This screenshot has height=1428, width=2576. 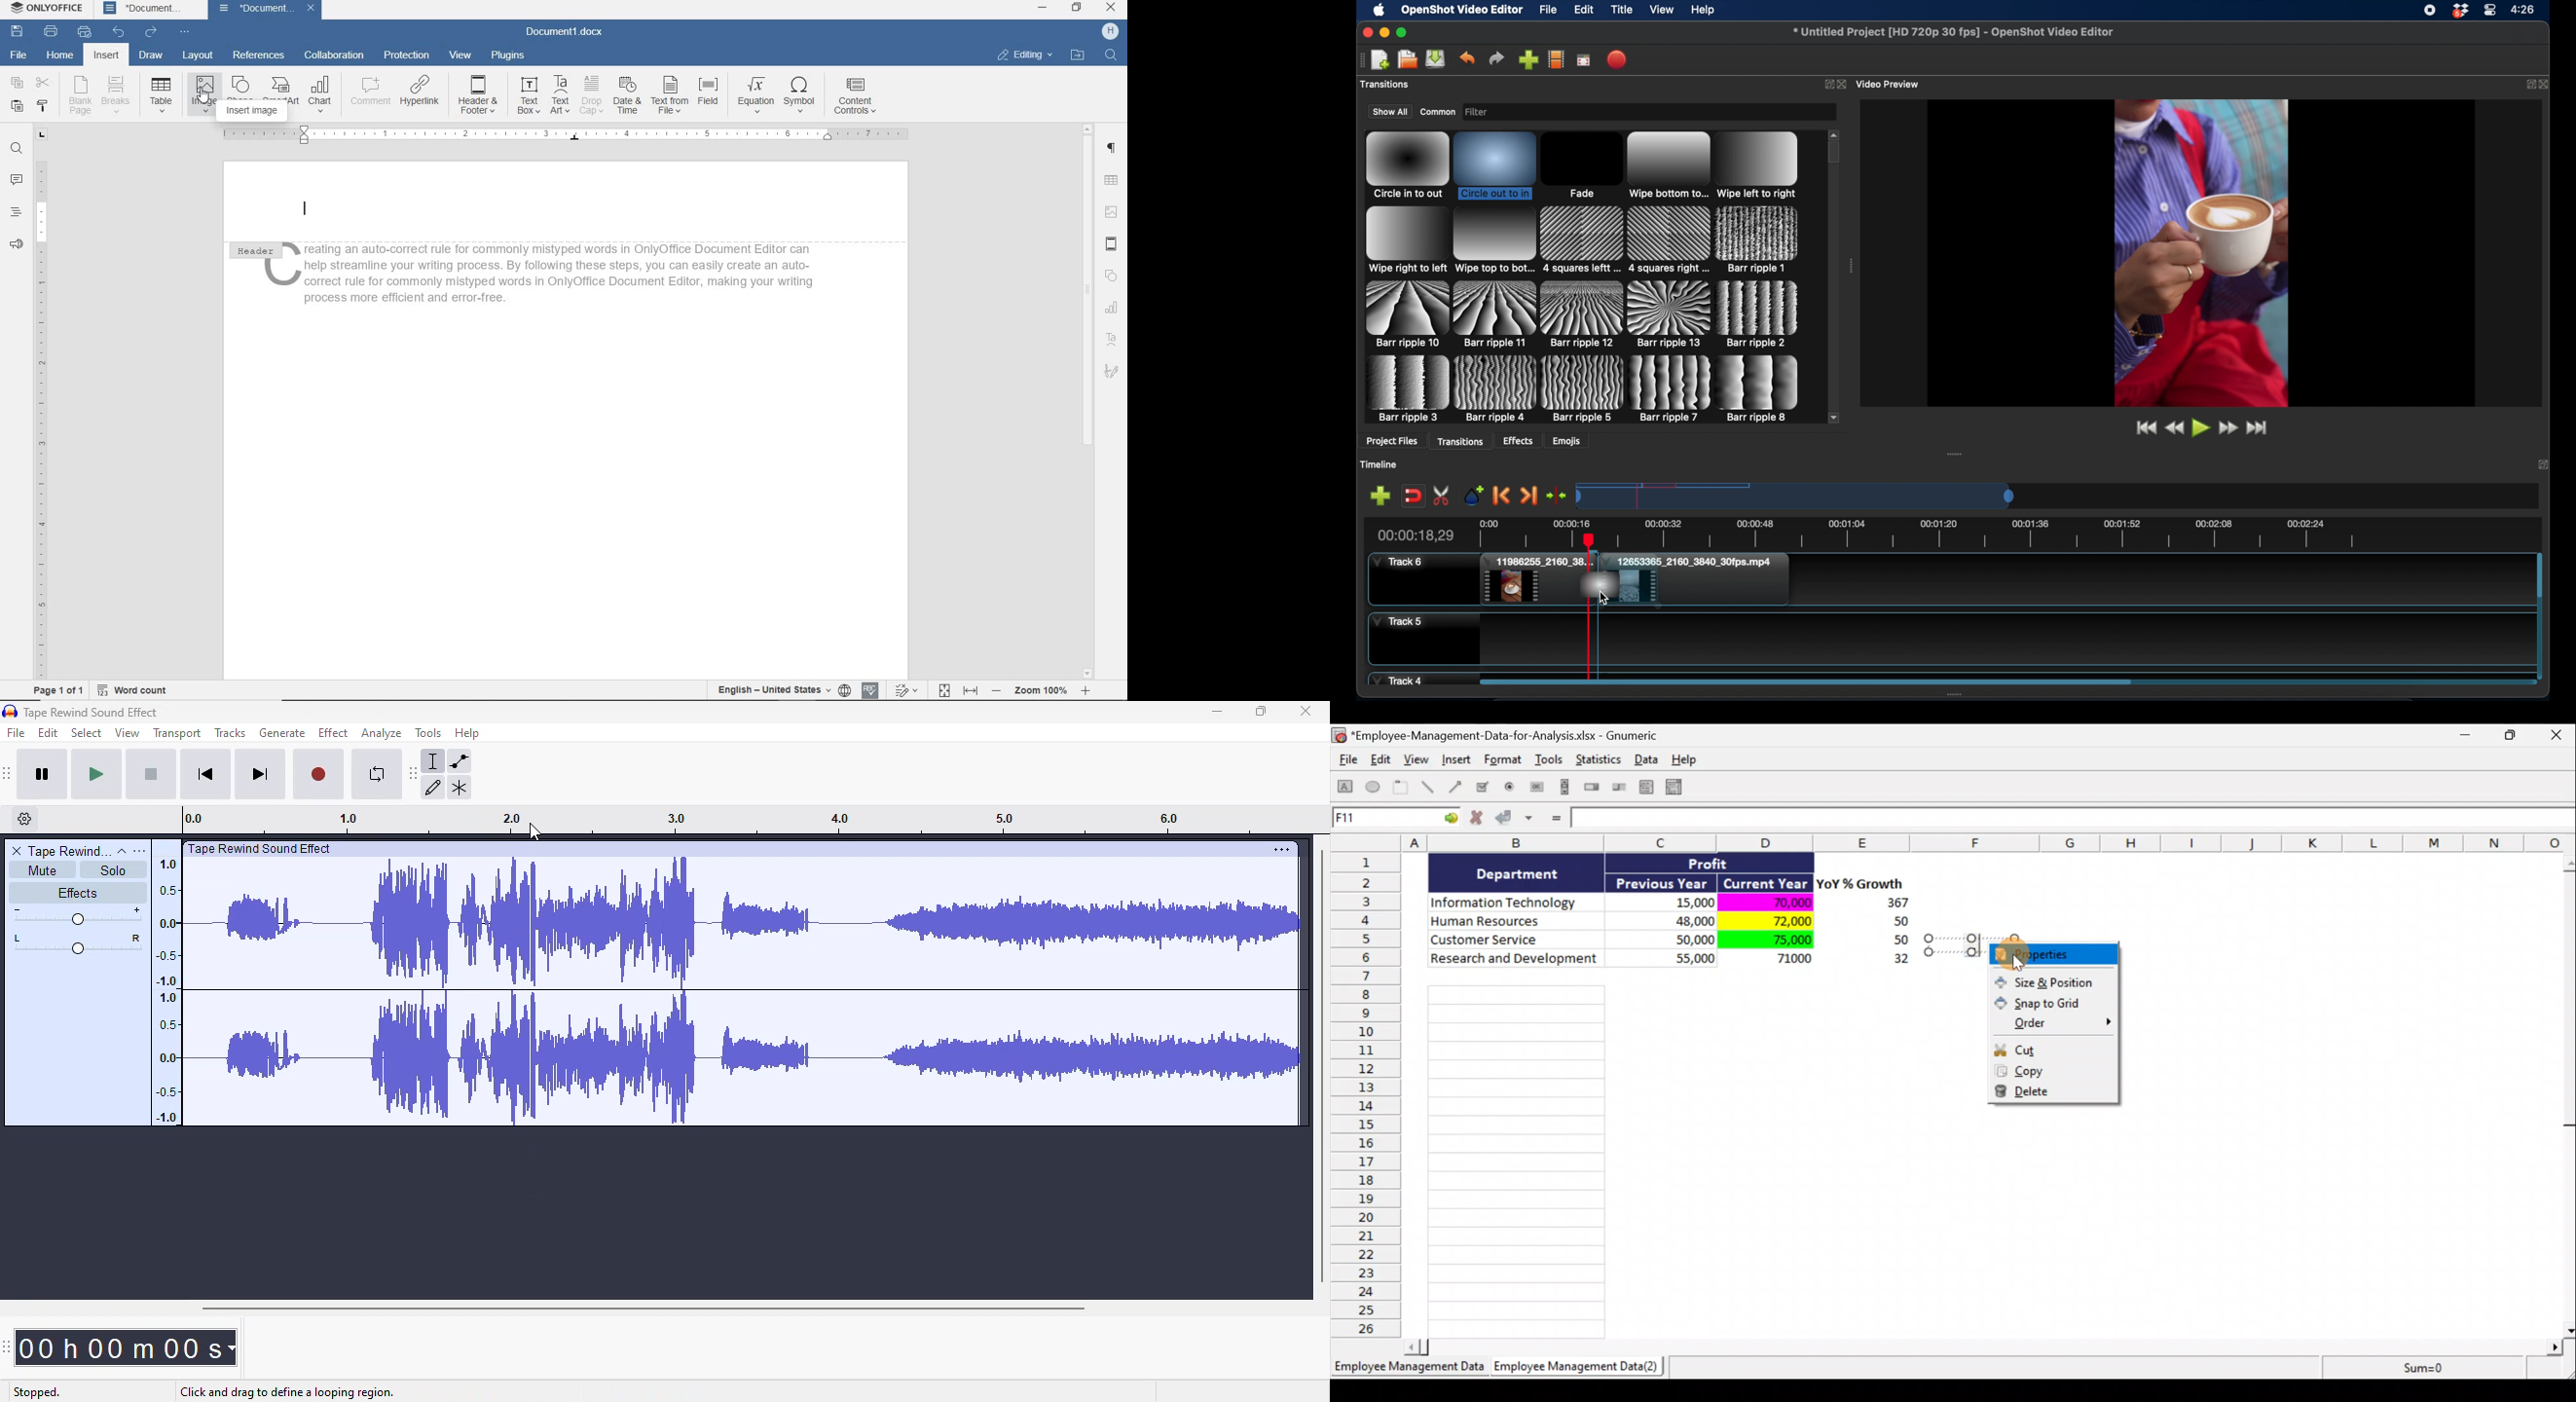 What do you see at coordinates (17, 242) in the screenshot?
I see `FEEDBACK & SUPPORT` at bounding box center [17, 242].